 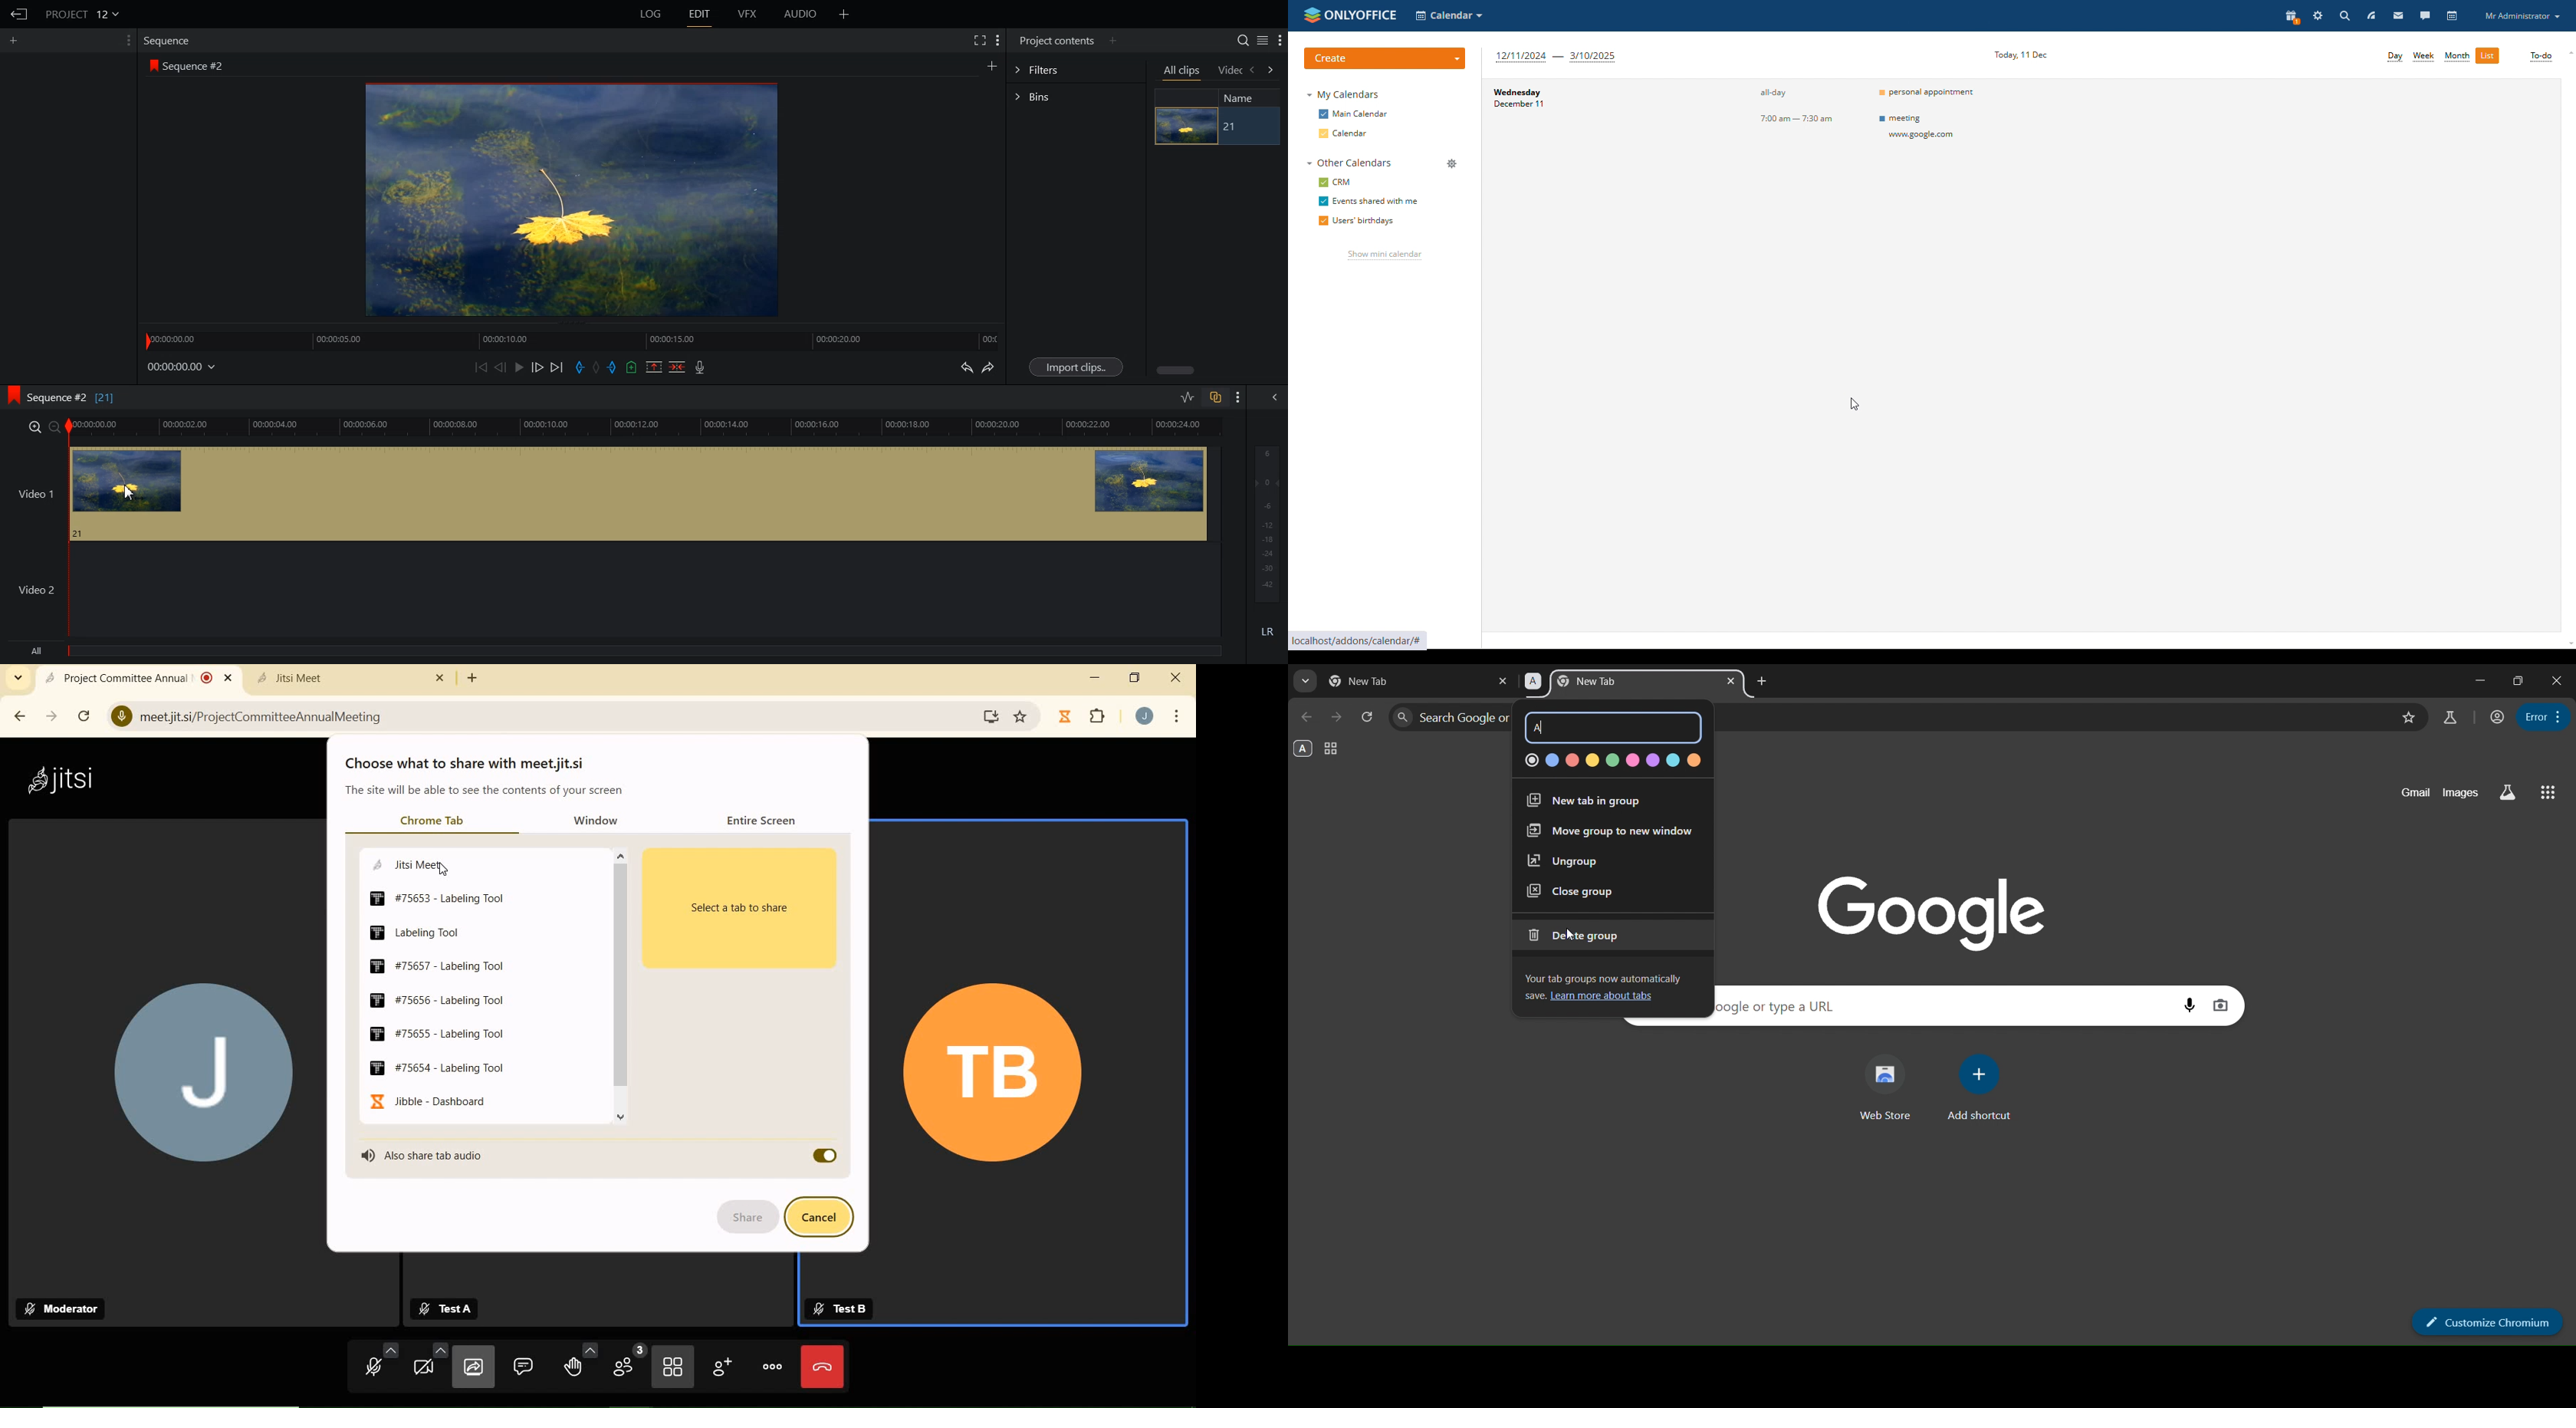 I want to click on participants, so click(x=628, y=1365).